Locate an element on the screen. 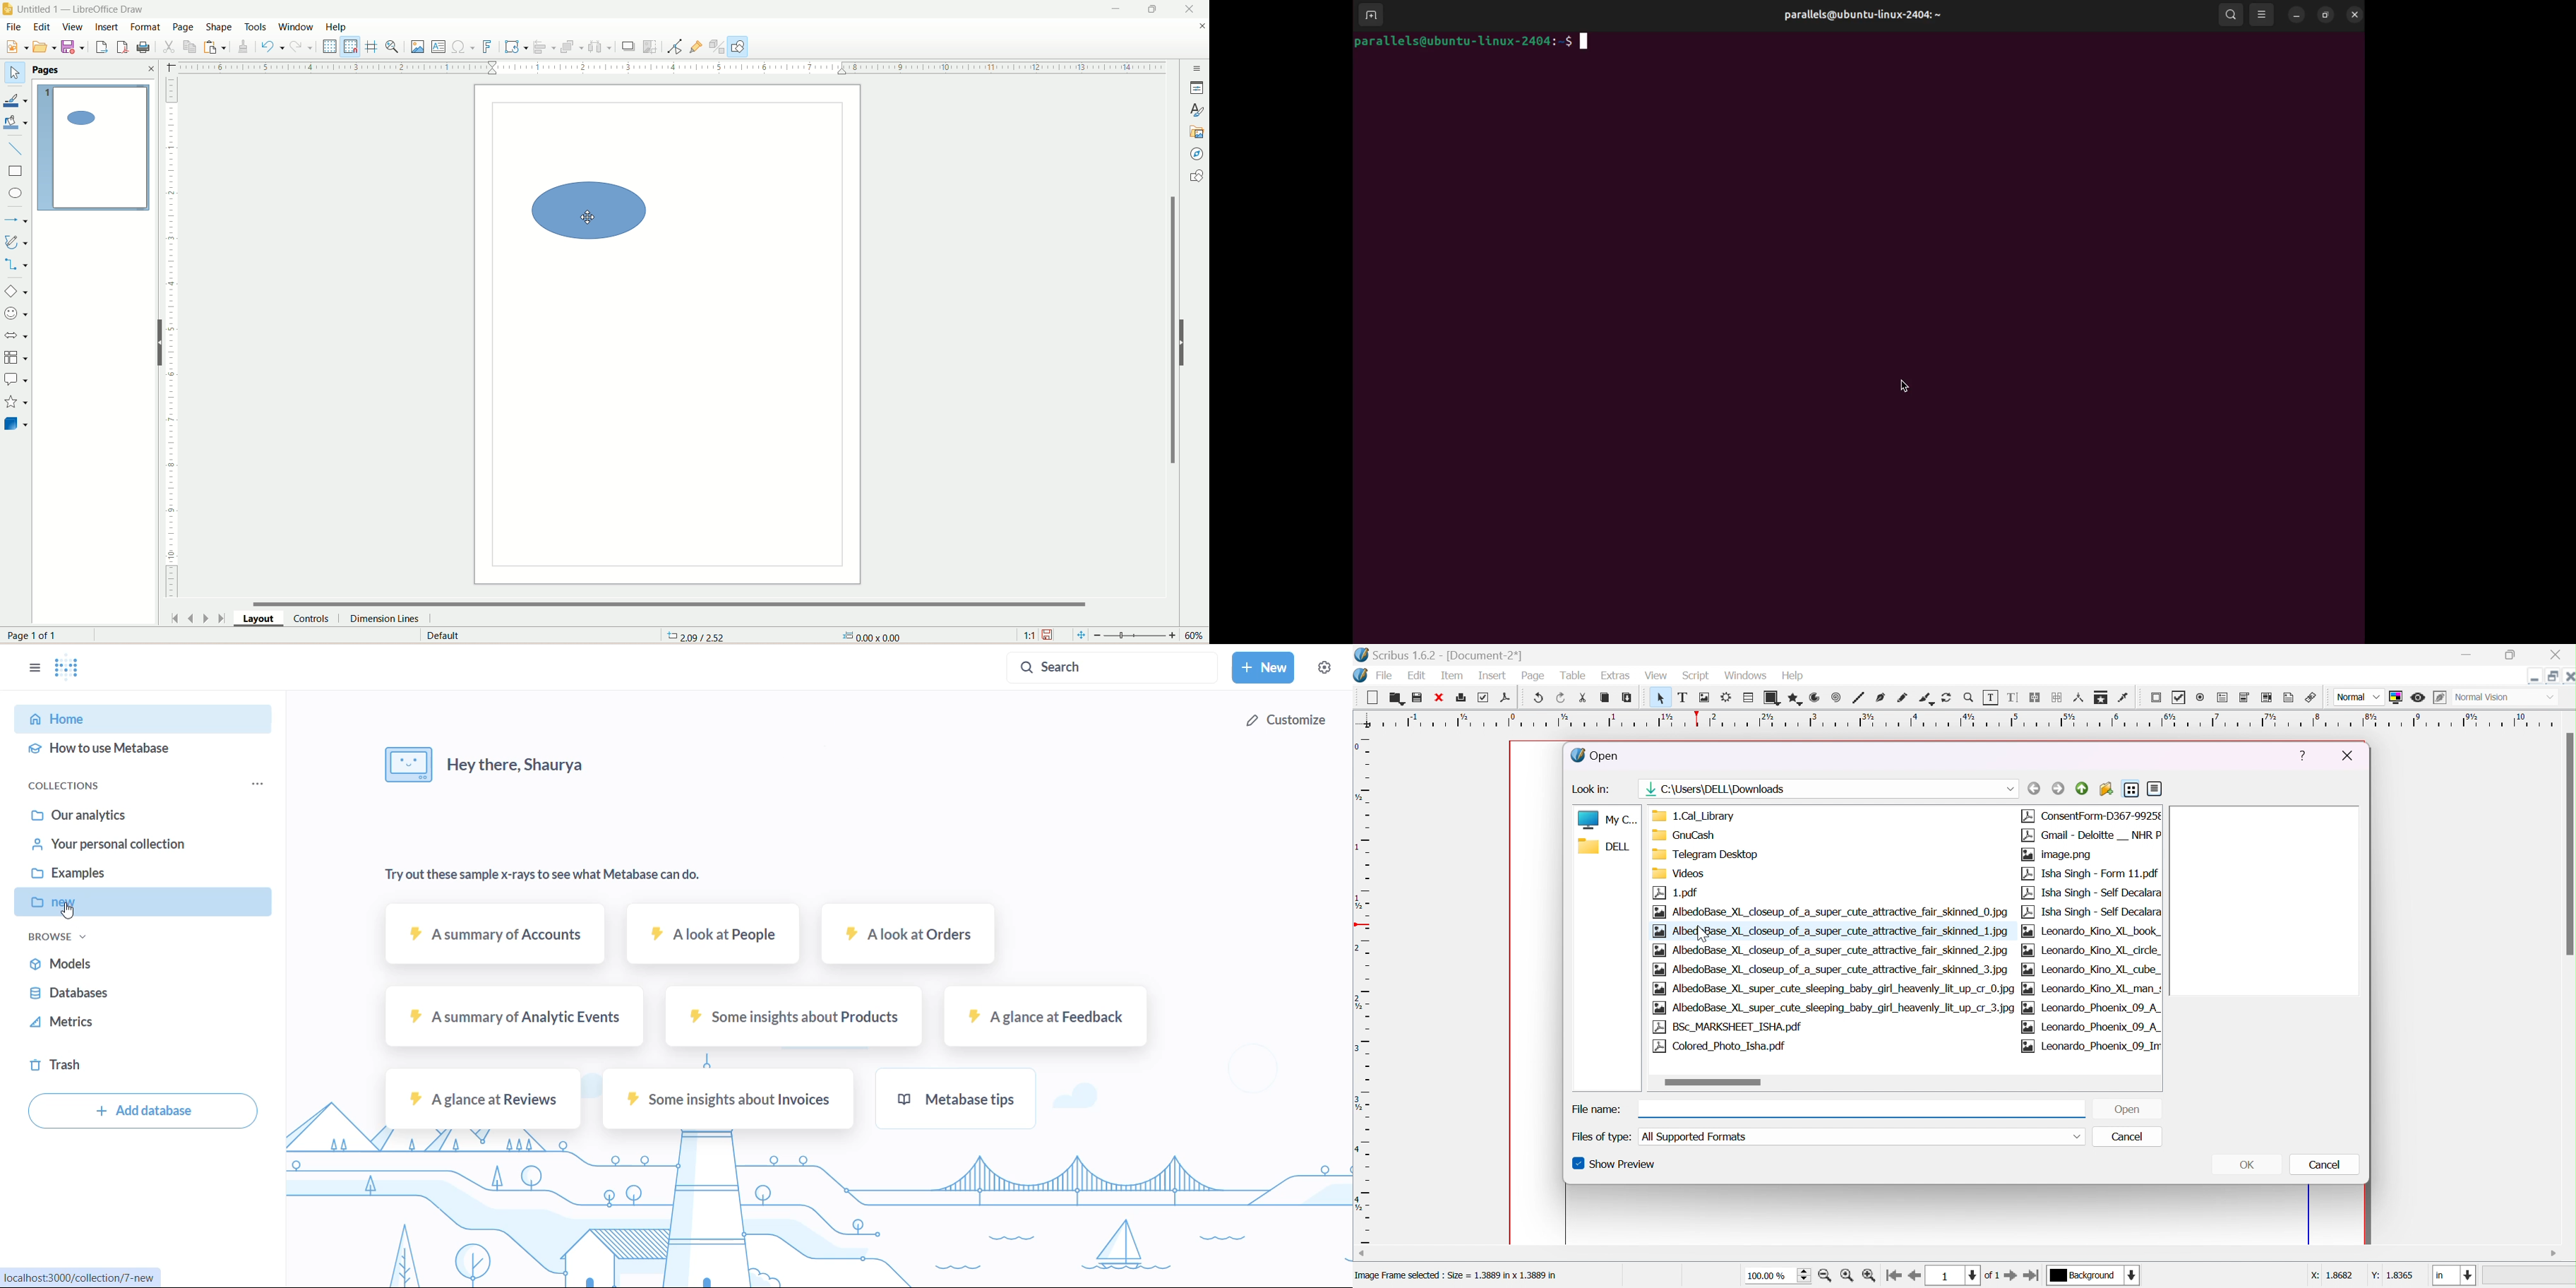  redo is located at coordinates (1561, 698).